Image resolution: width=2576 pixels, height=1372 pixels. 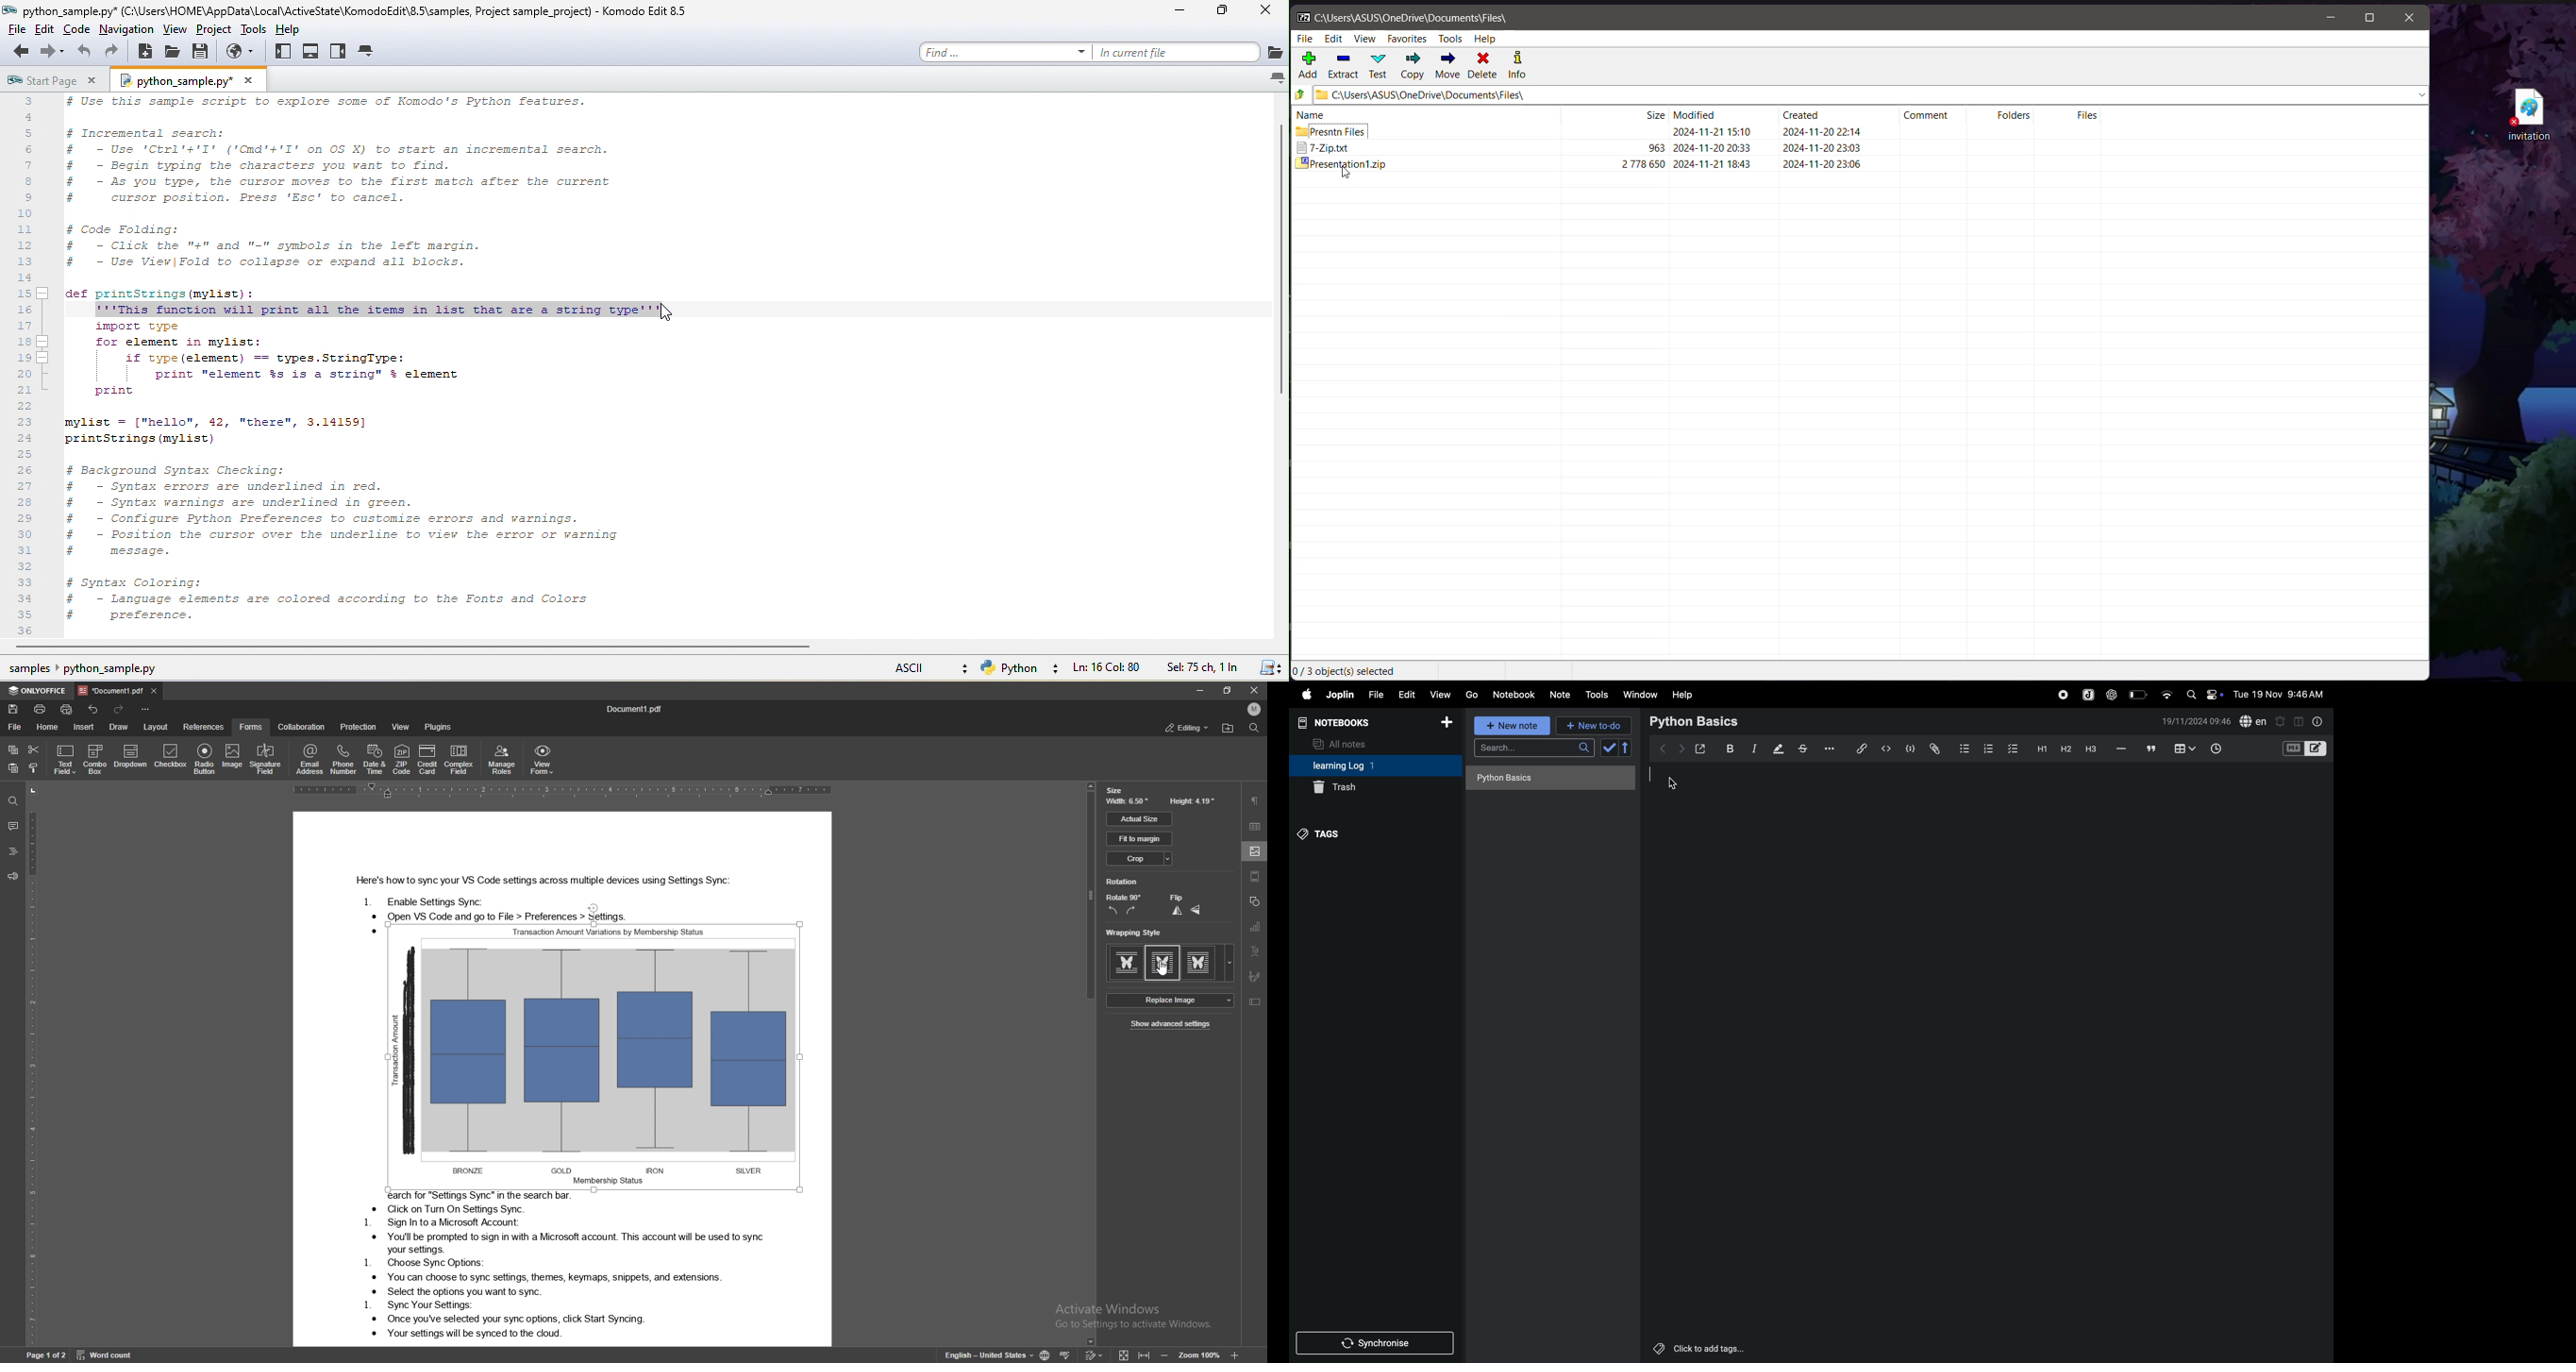 What do you see at coordinates (2166, 692) in the screenshot?
I see `wifi` at bounding box center [2166, 692].